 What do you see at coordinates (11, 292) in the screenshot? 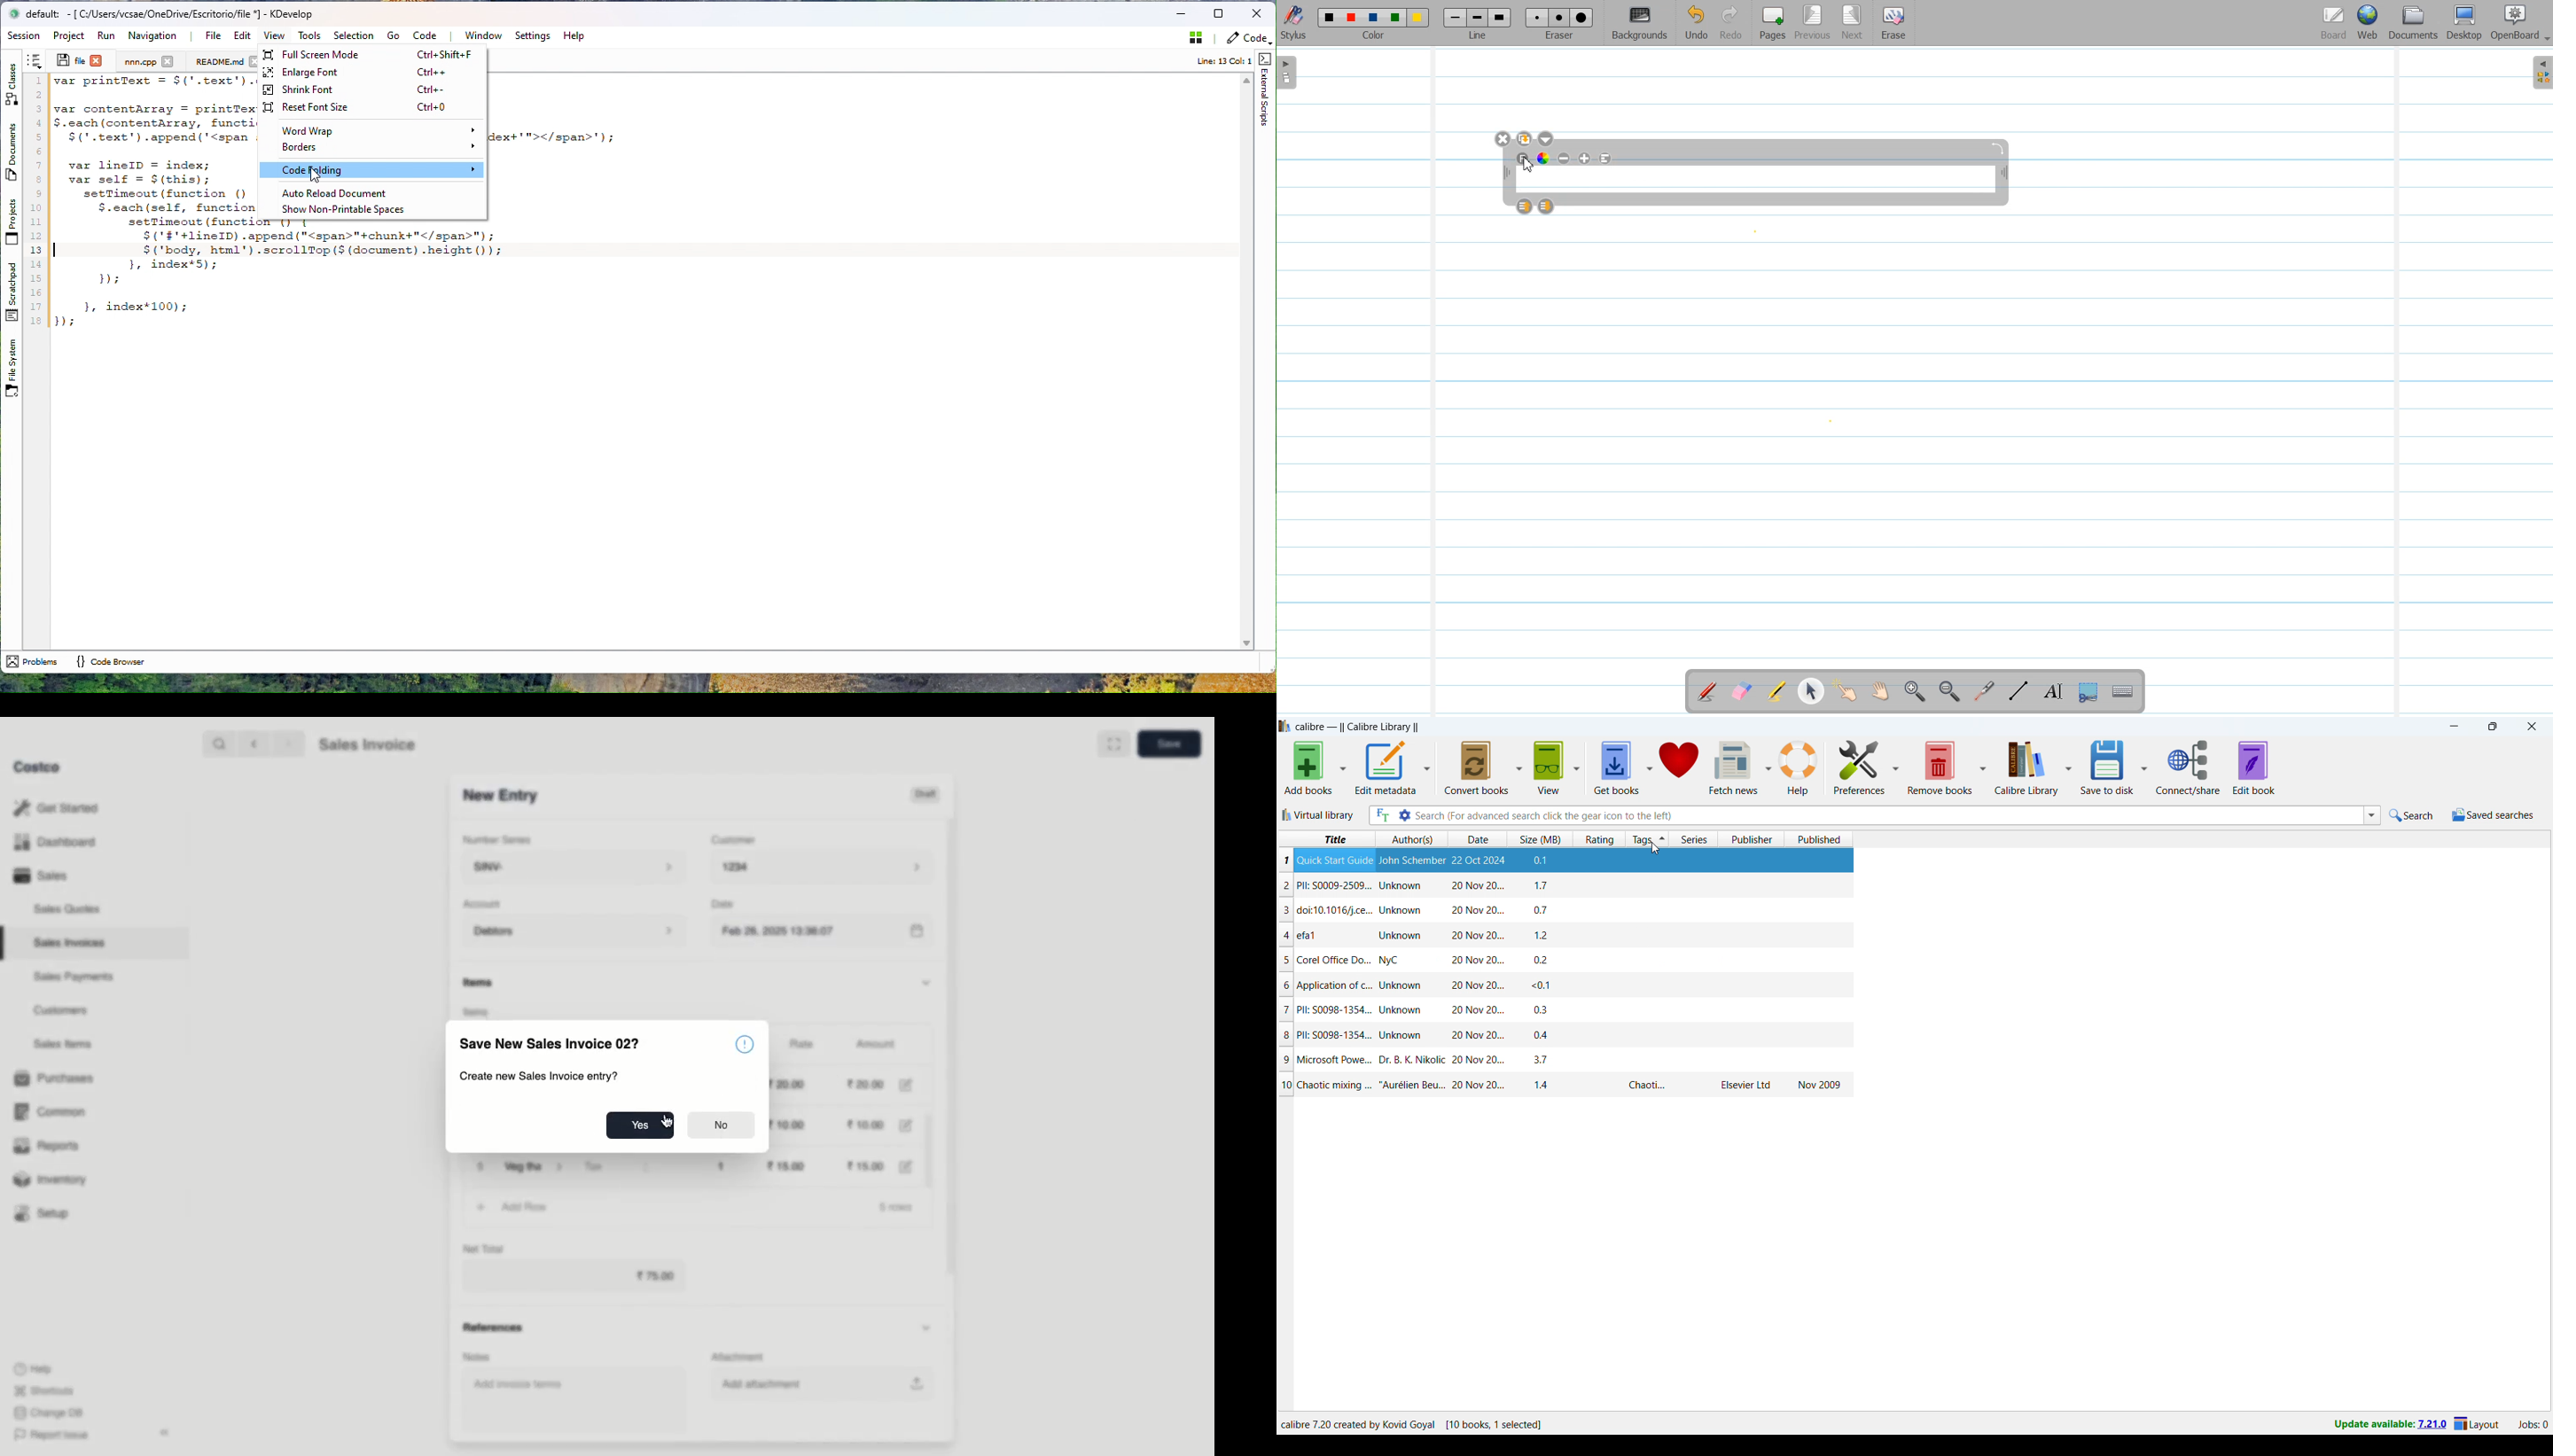
I see `Scratchpad` at bounding box center [11, 292].